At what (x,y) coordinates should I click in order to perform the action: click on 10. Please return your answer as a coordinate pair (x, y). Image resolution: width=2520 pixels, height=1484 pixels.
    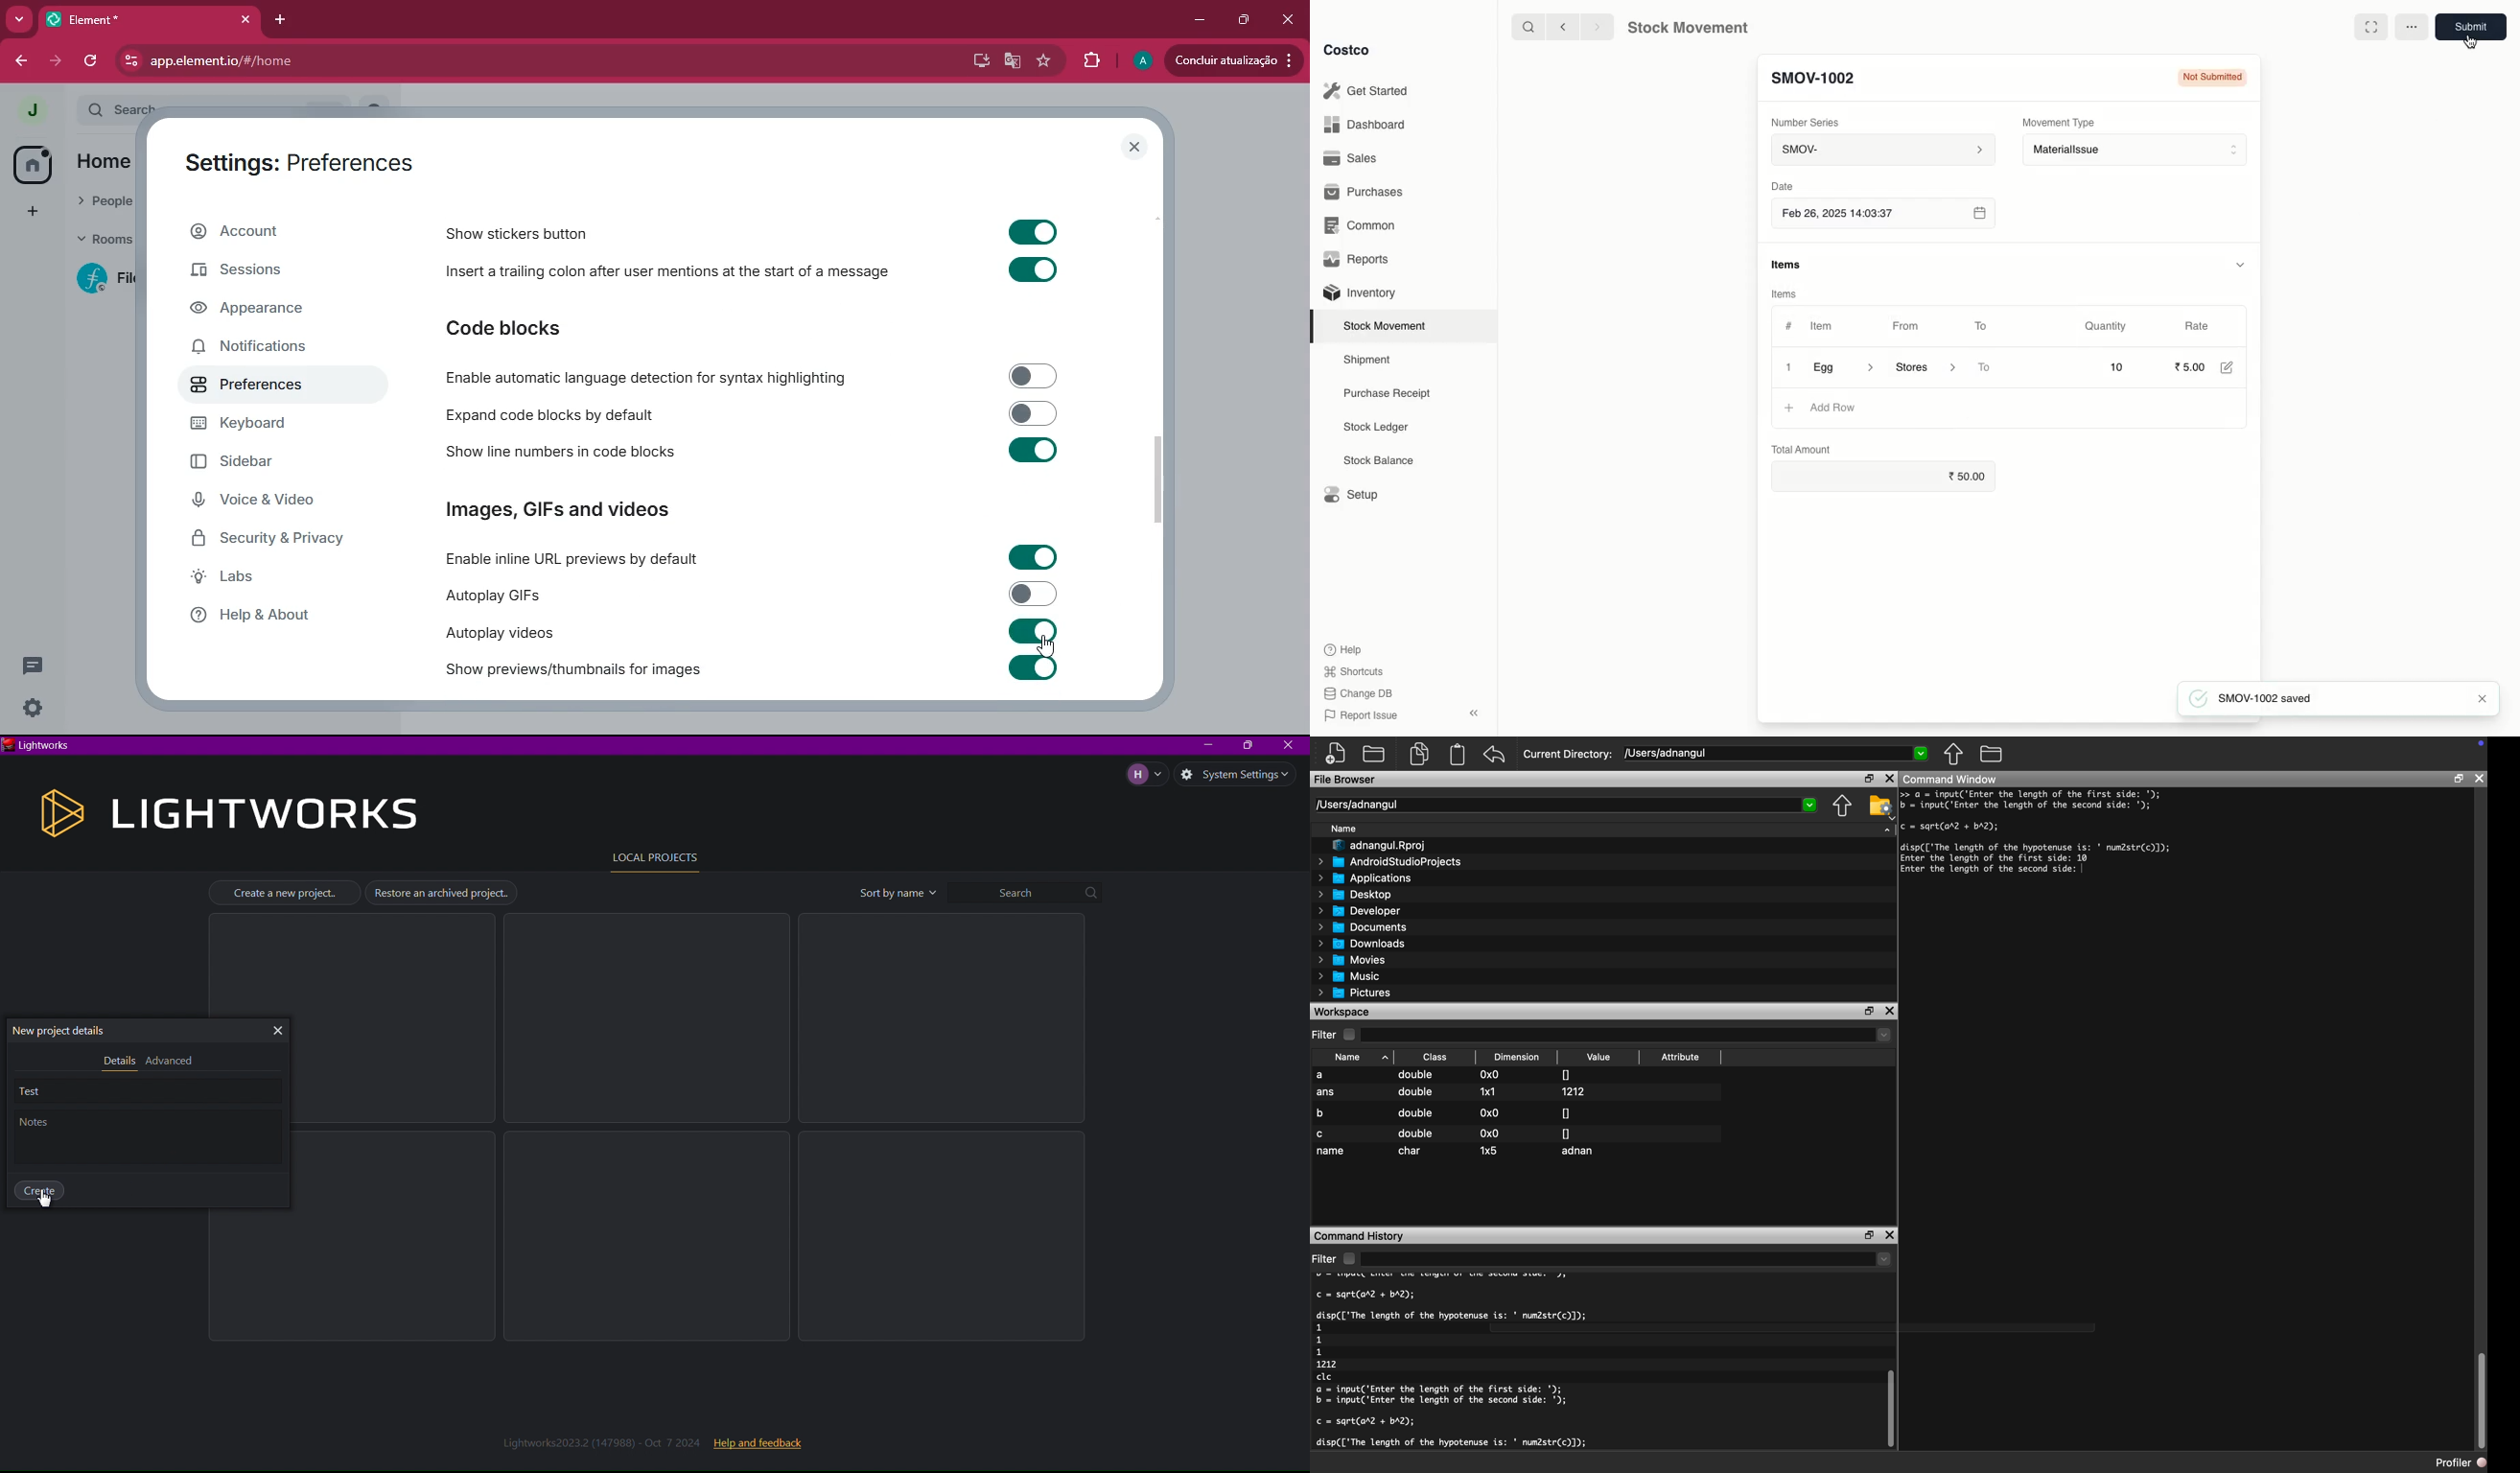
    Looking at the image, I should click on (2095, 367).